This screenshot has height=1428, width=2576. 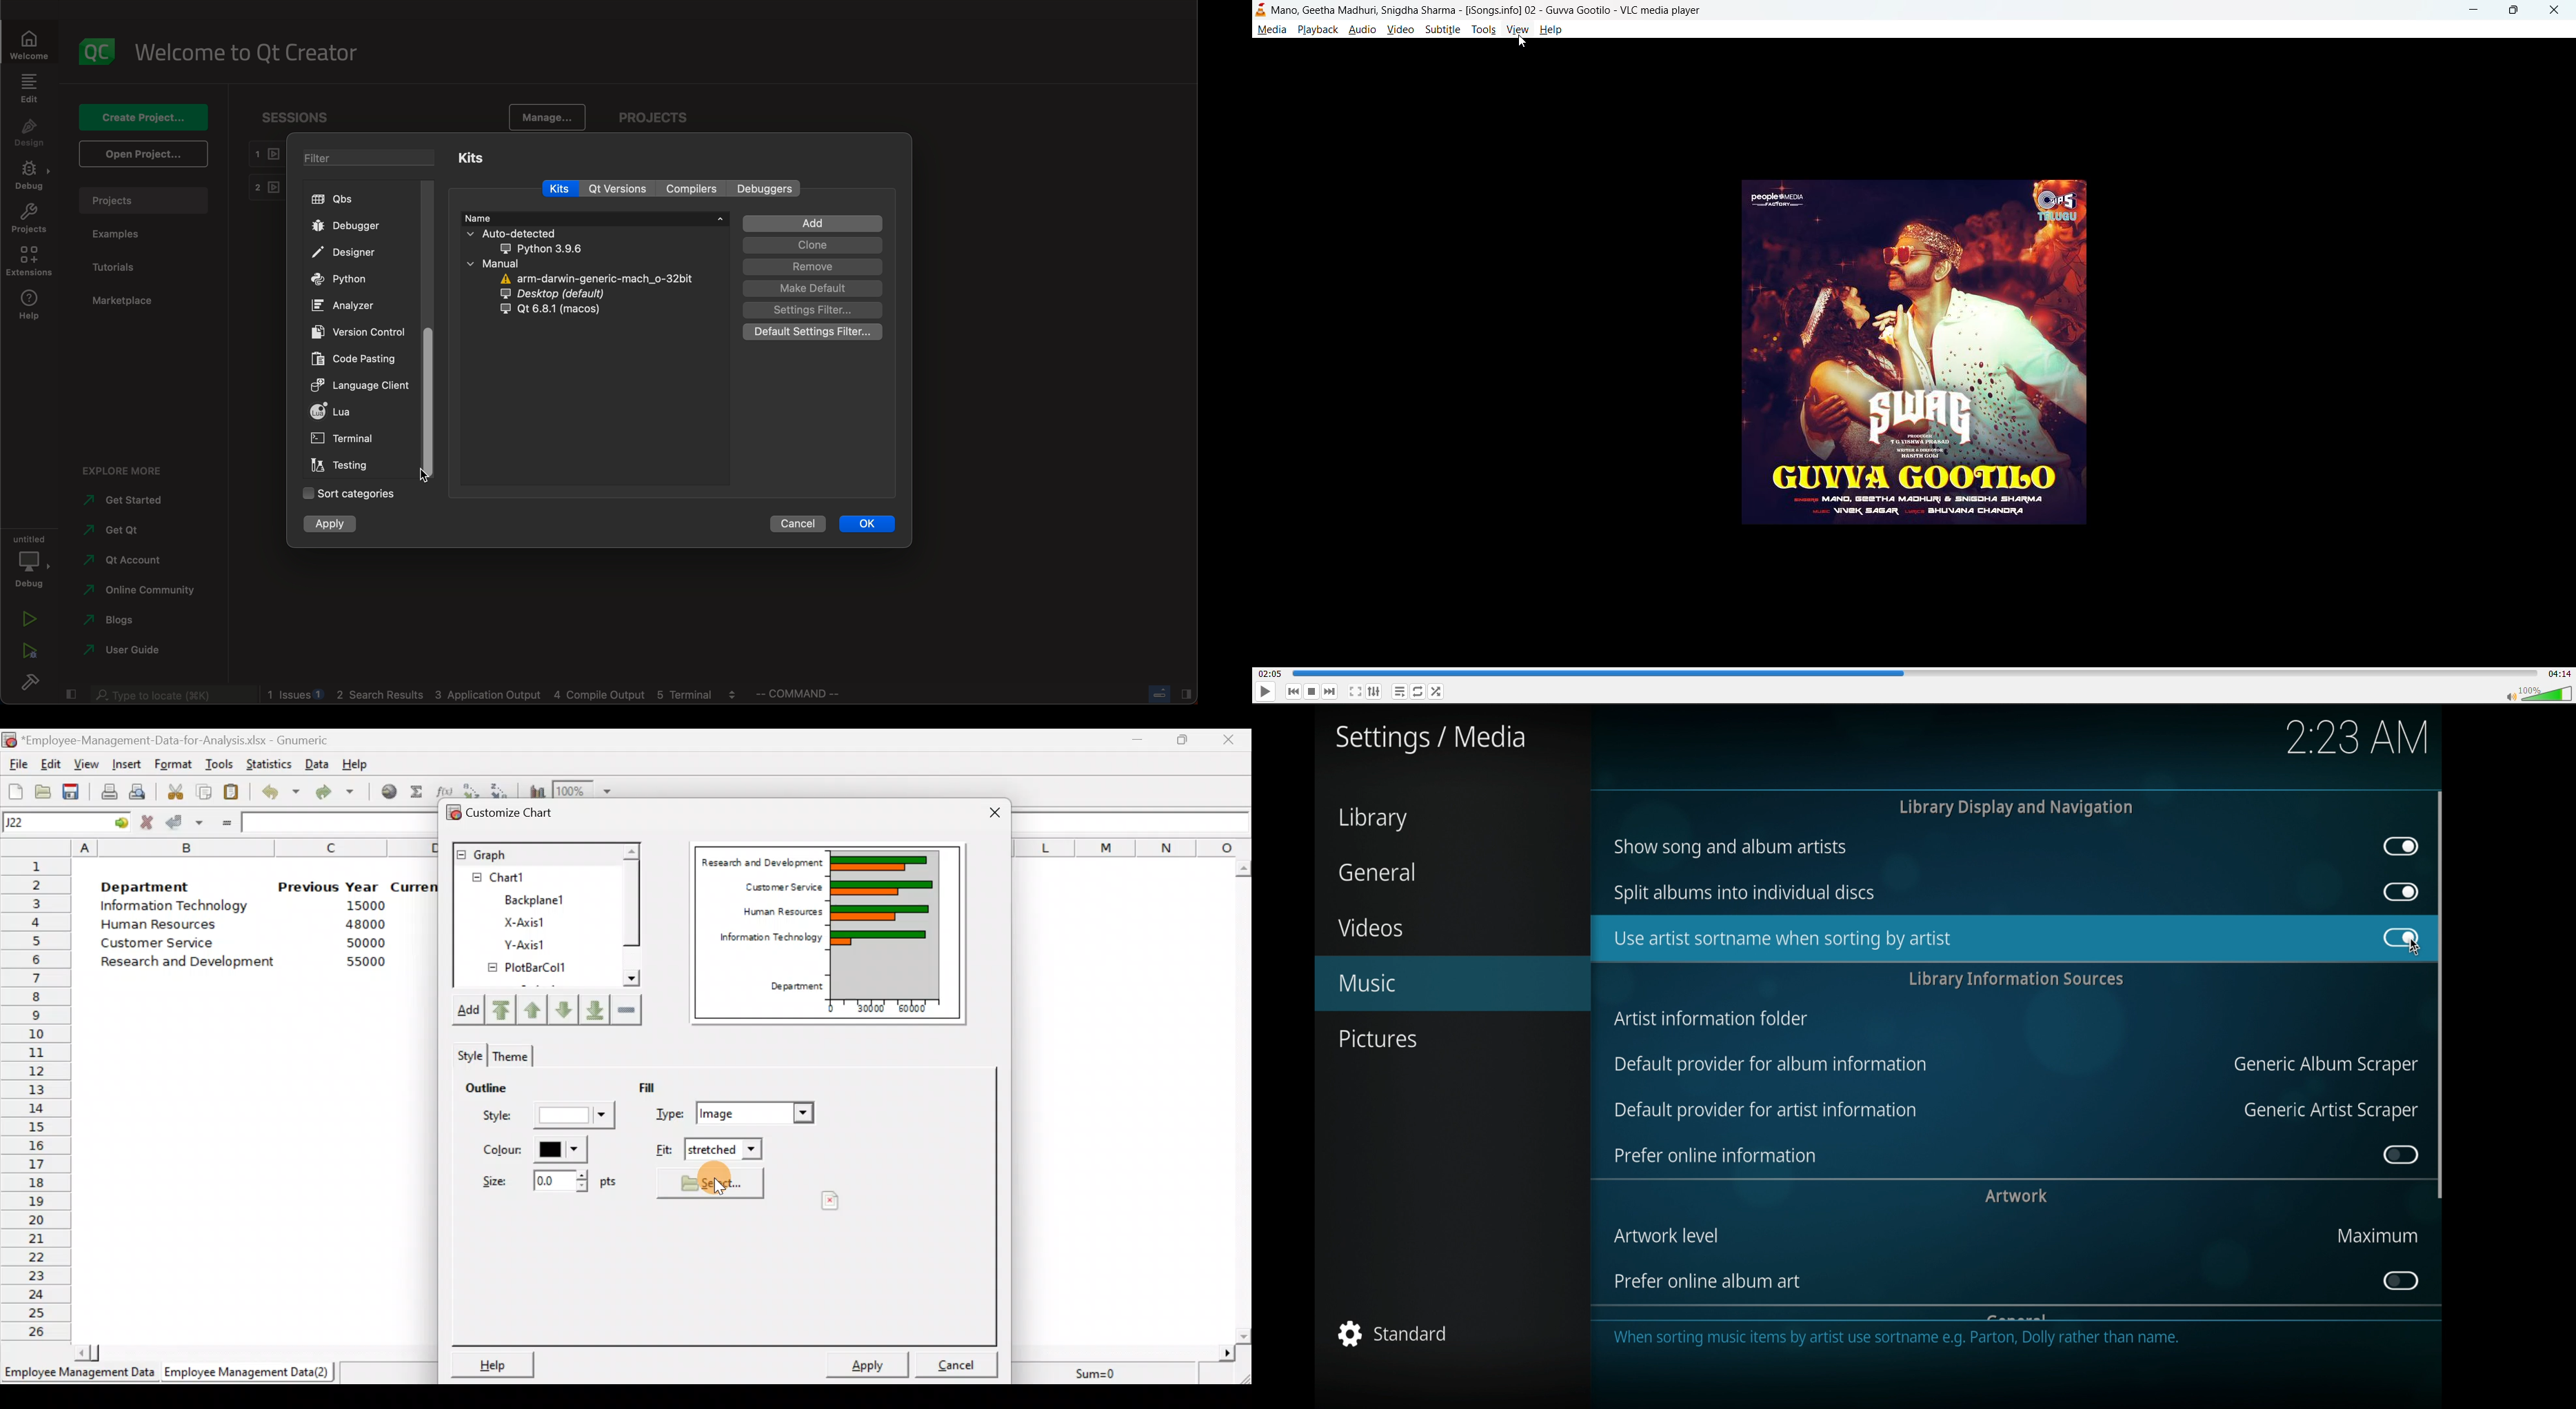 I want to click on Accept change, so click(x=184, y=824).